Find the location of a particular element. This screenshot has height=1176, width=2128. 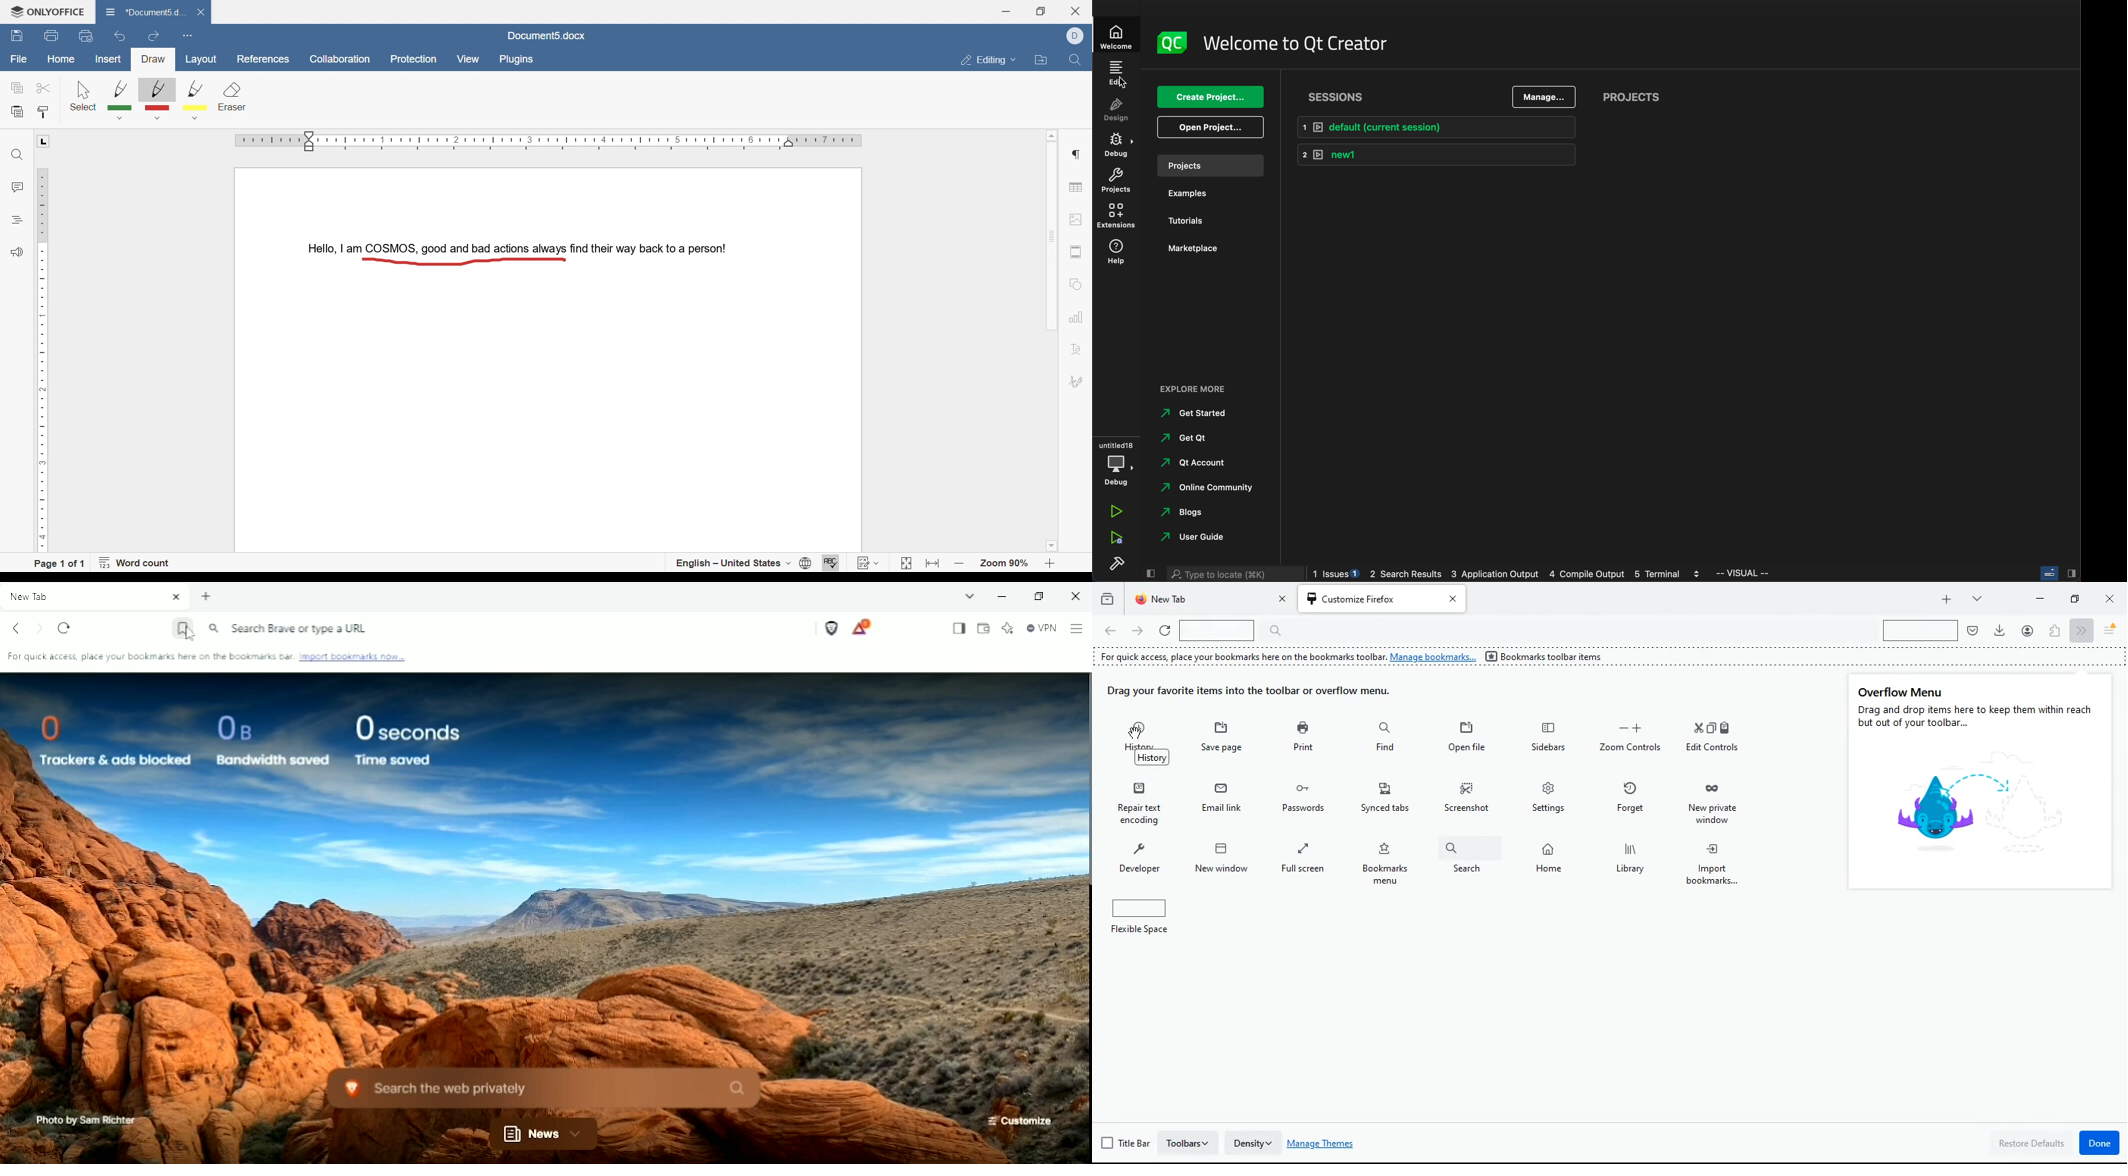

chart settings is located at coordinates (1076, 318).